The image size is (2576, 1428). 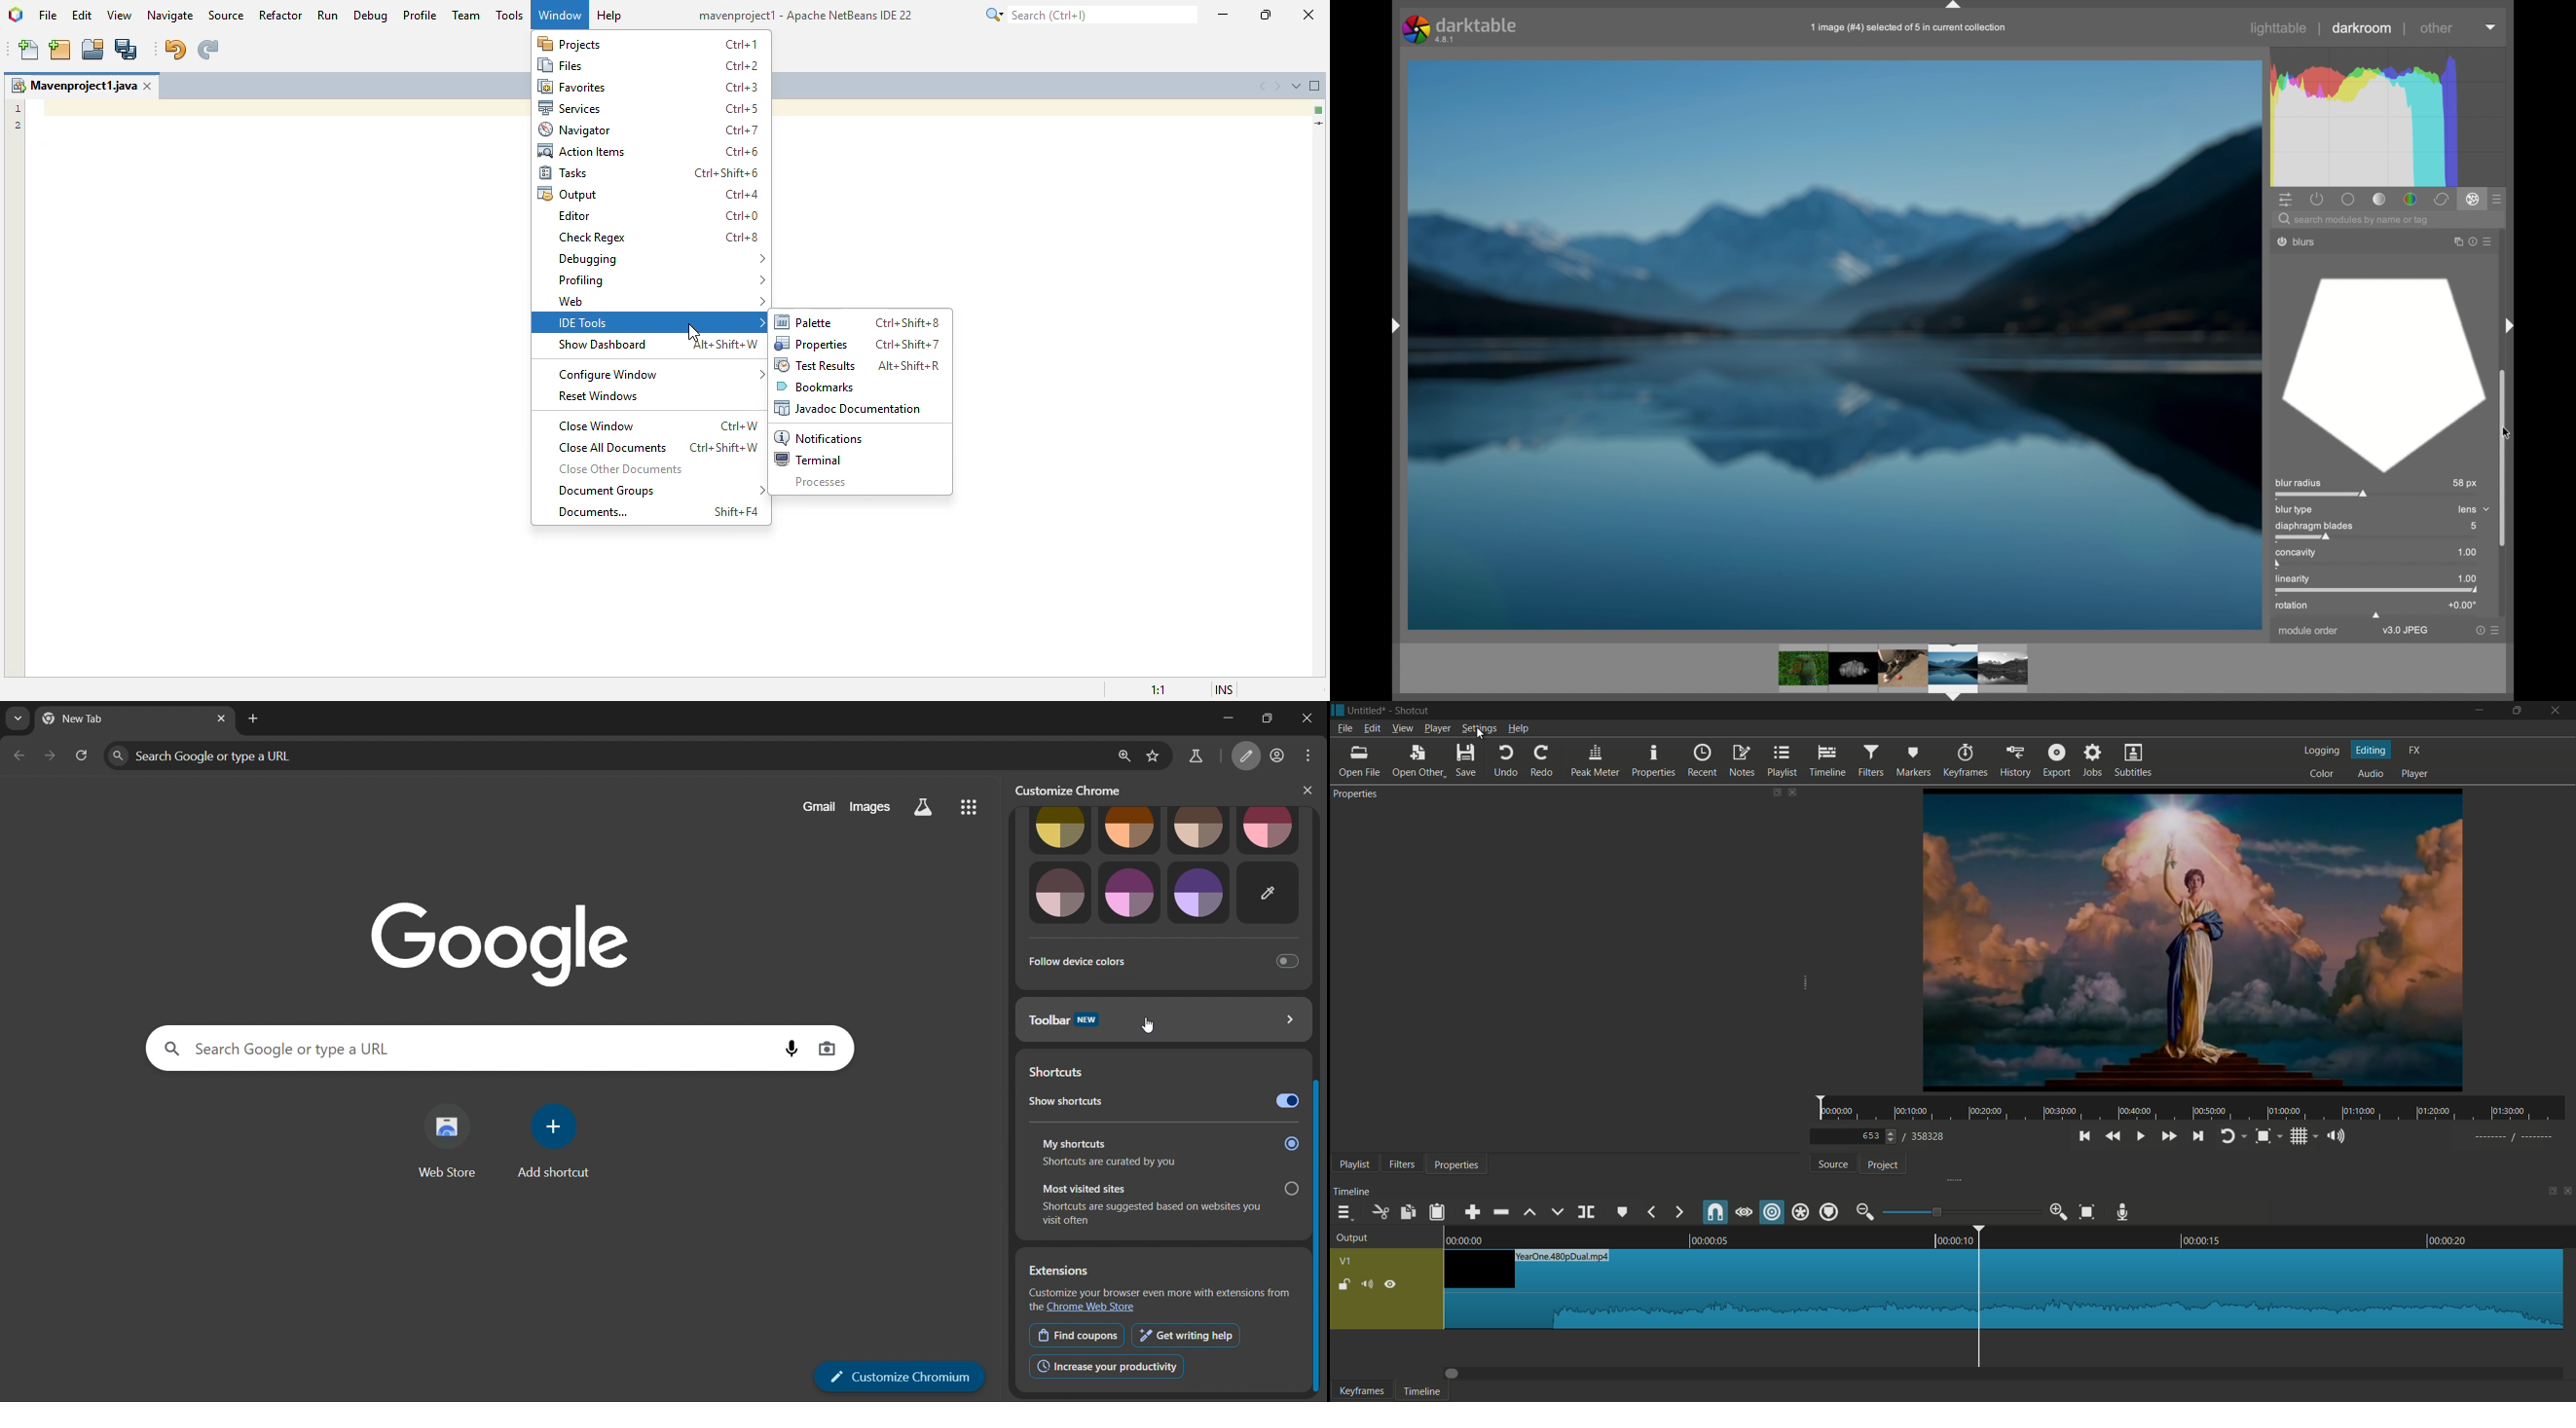 What do you see at coordinates (592, 512) in the screenshot?
I see `documents` at bounding box center [592, 512].